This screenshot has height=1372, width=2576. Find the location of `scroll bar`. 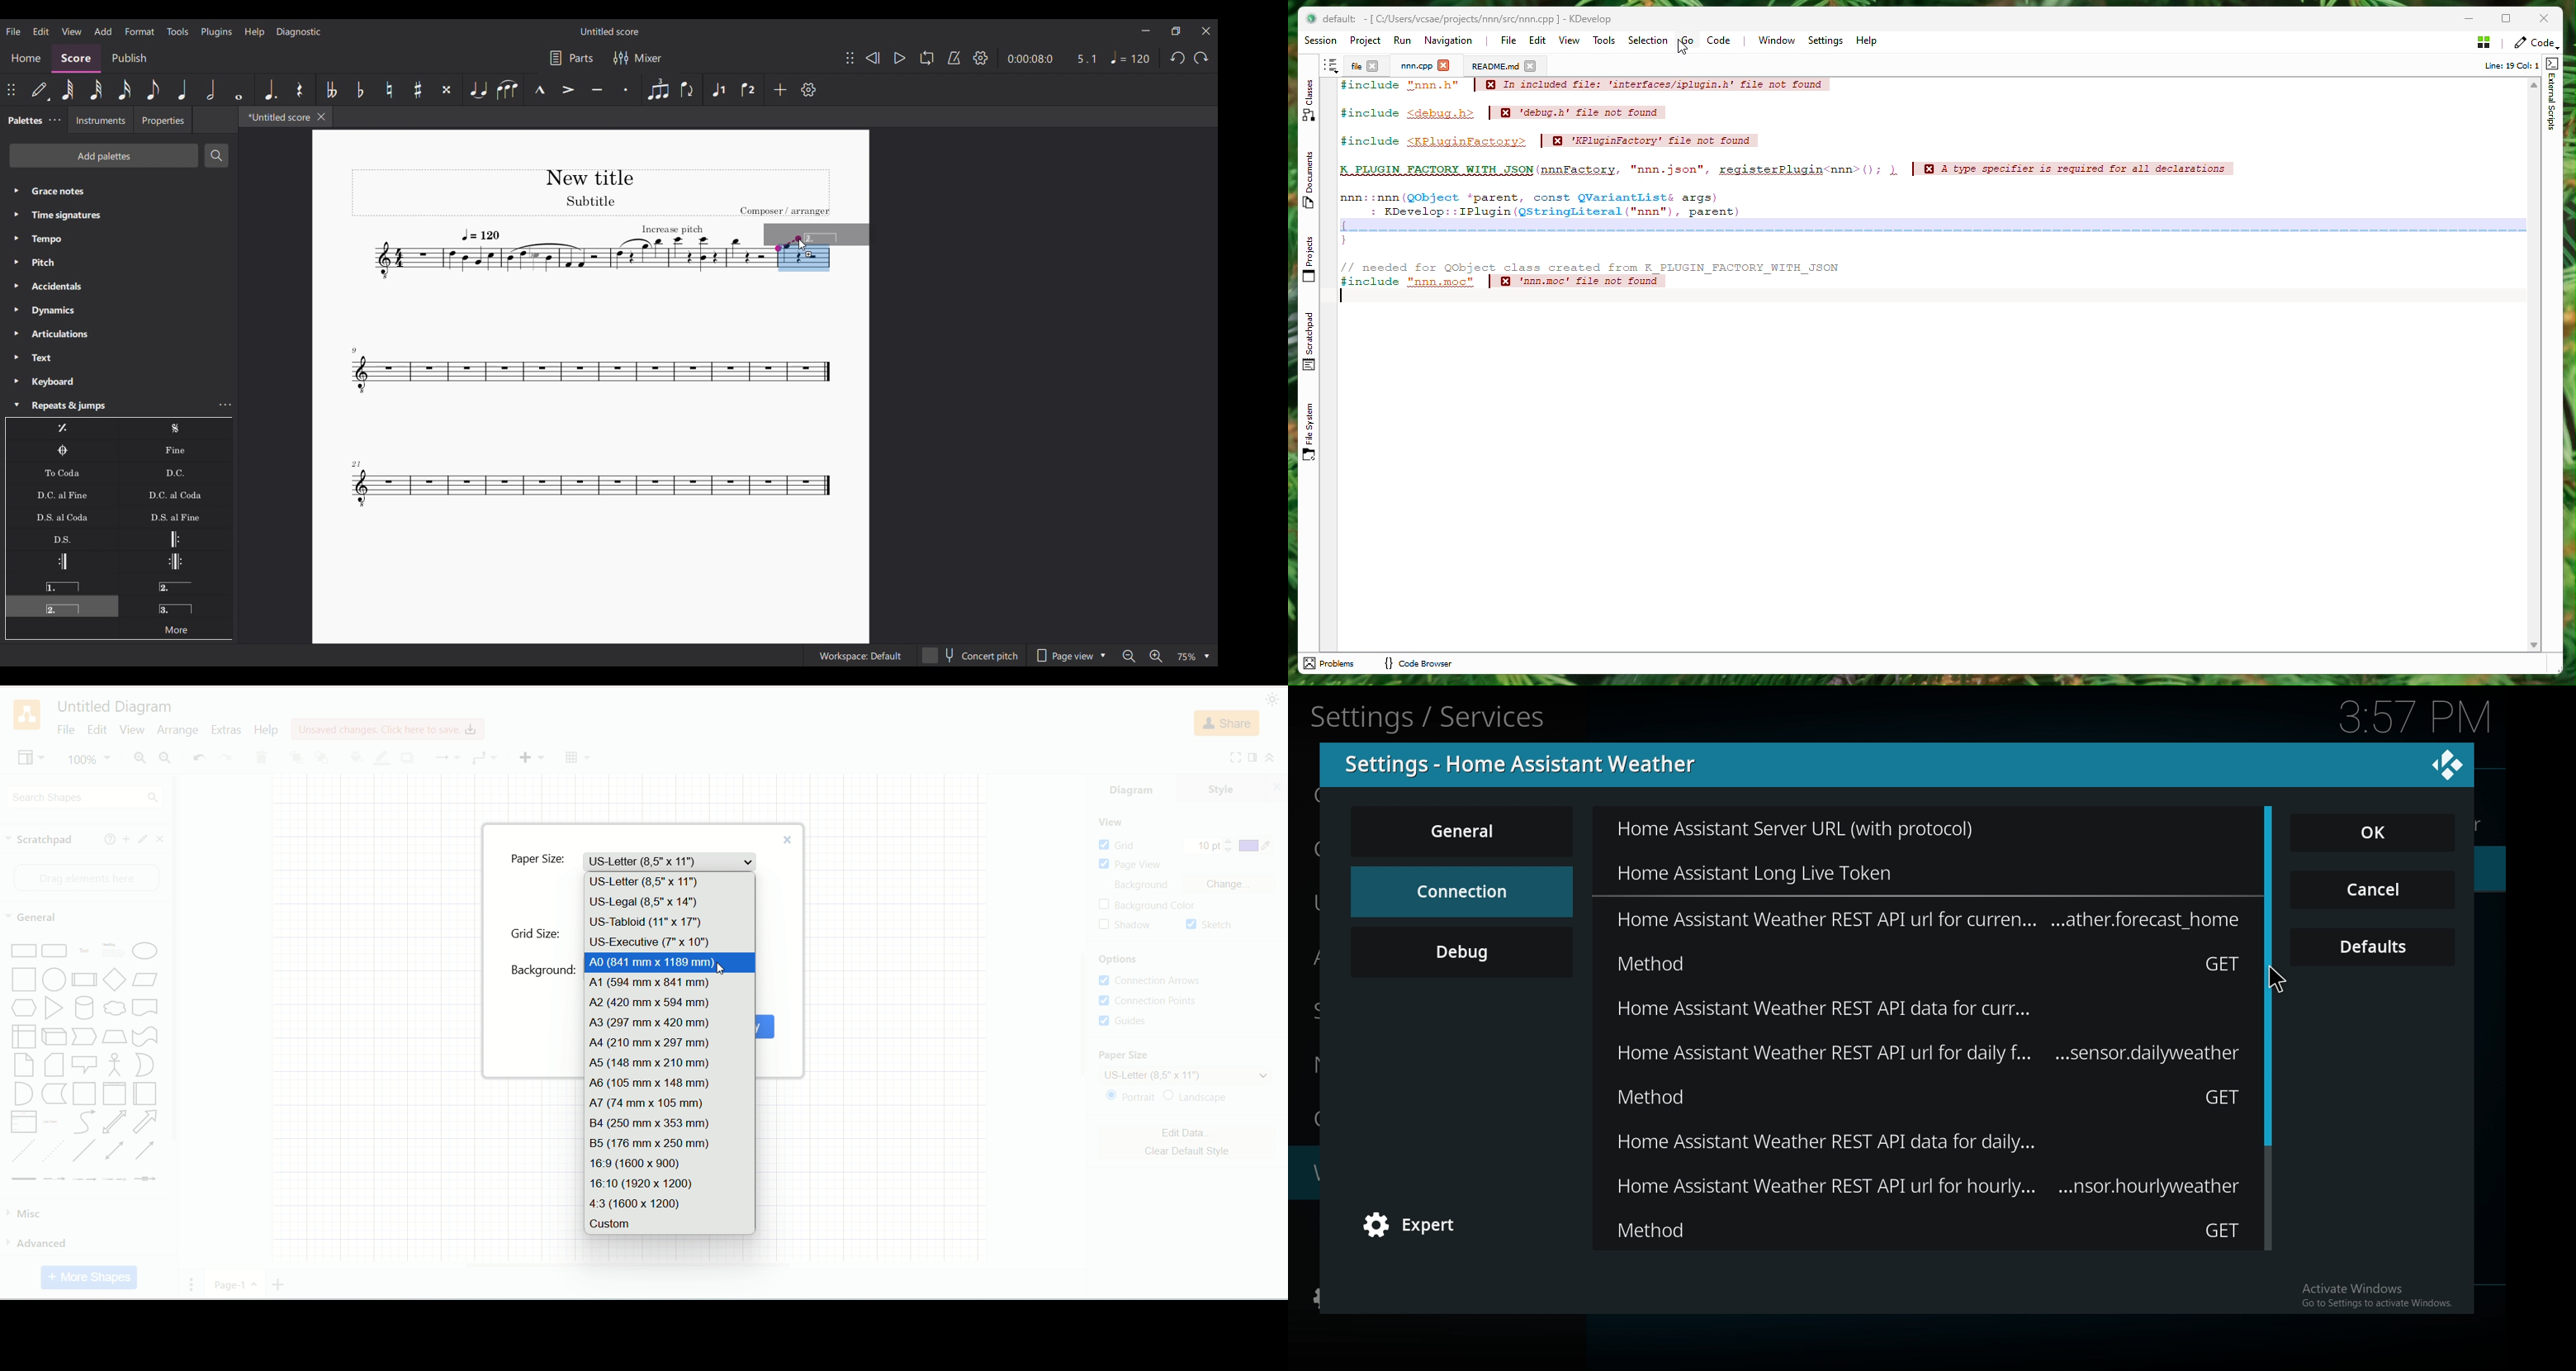

scroll bar is located at coordinates (2267, 1130).